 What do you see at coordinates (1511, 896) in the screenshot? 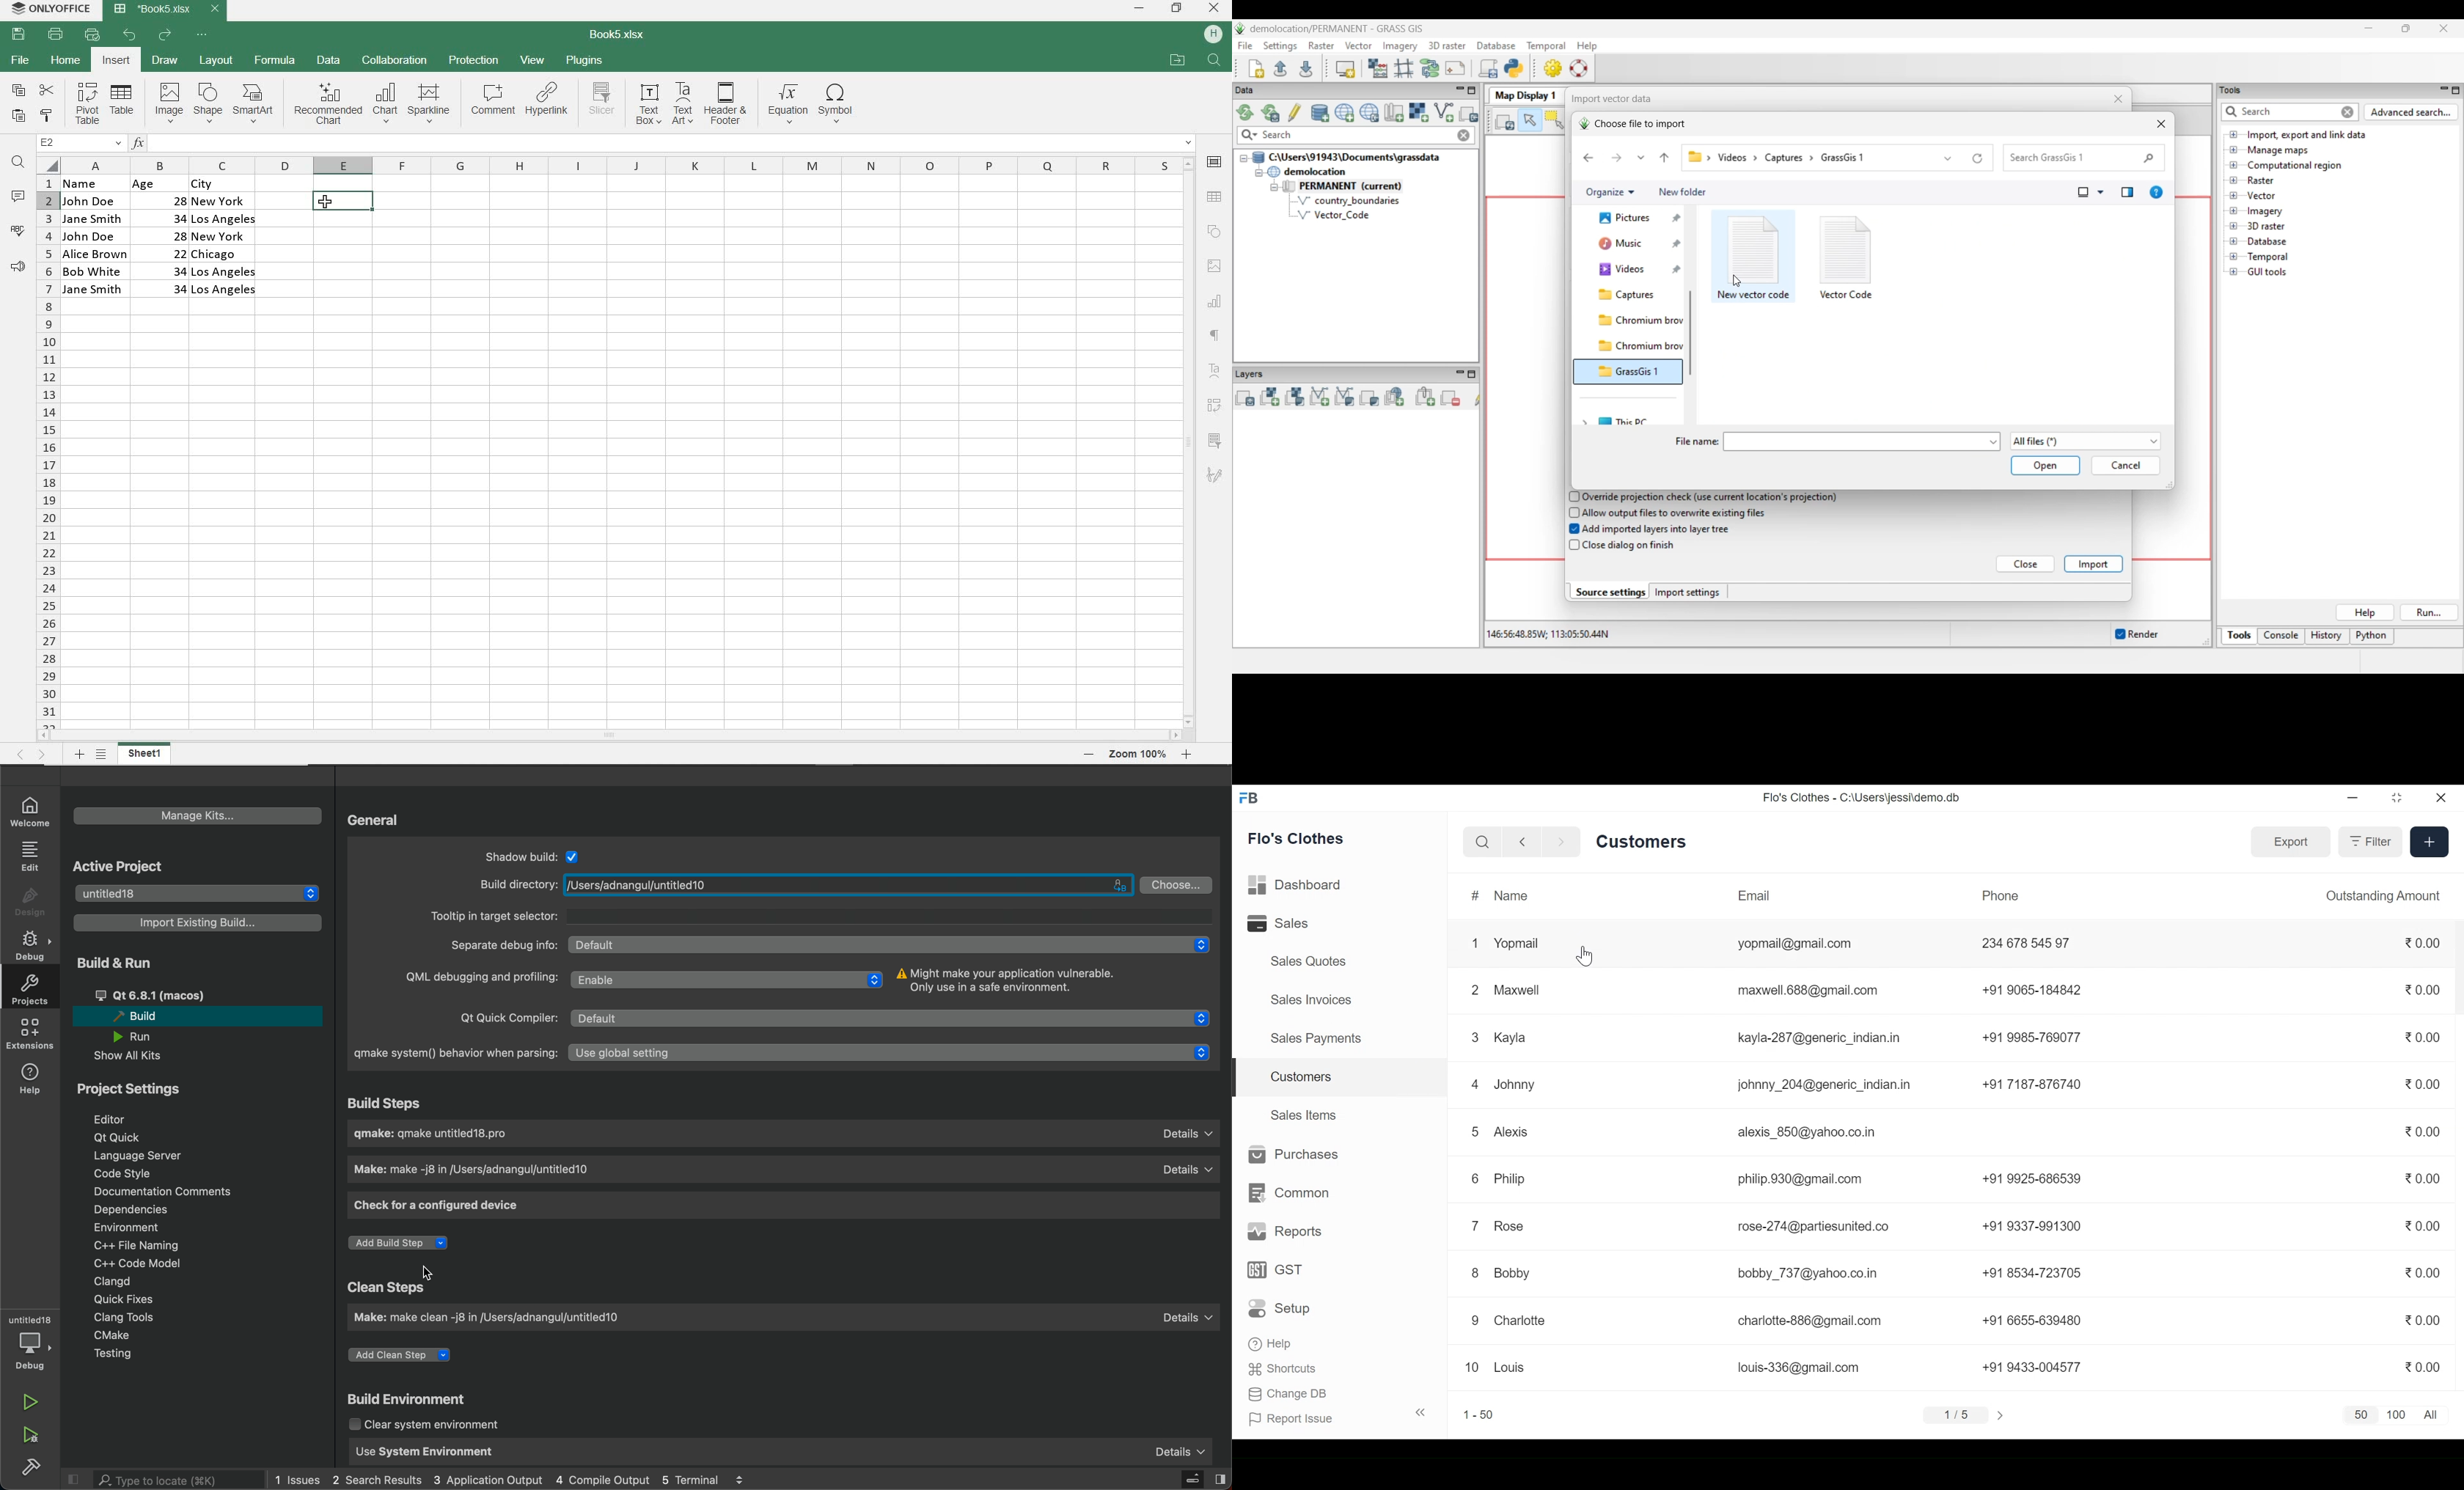
I see `Name` at bounding box center [1511, 896].